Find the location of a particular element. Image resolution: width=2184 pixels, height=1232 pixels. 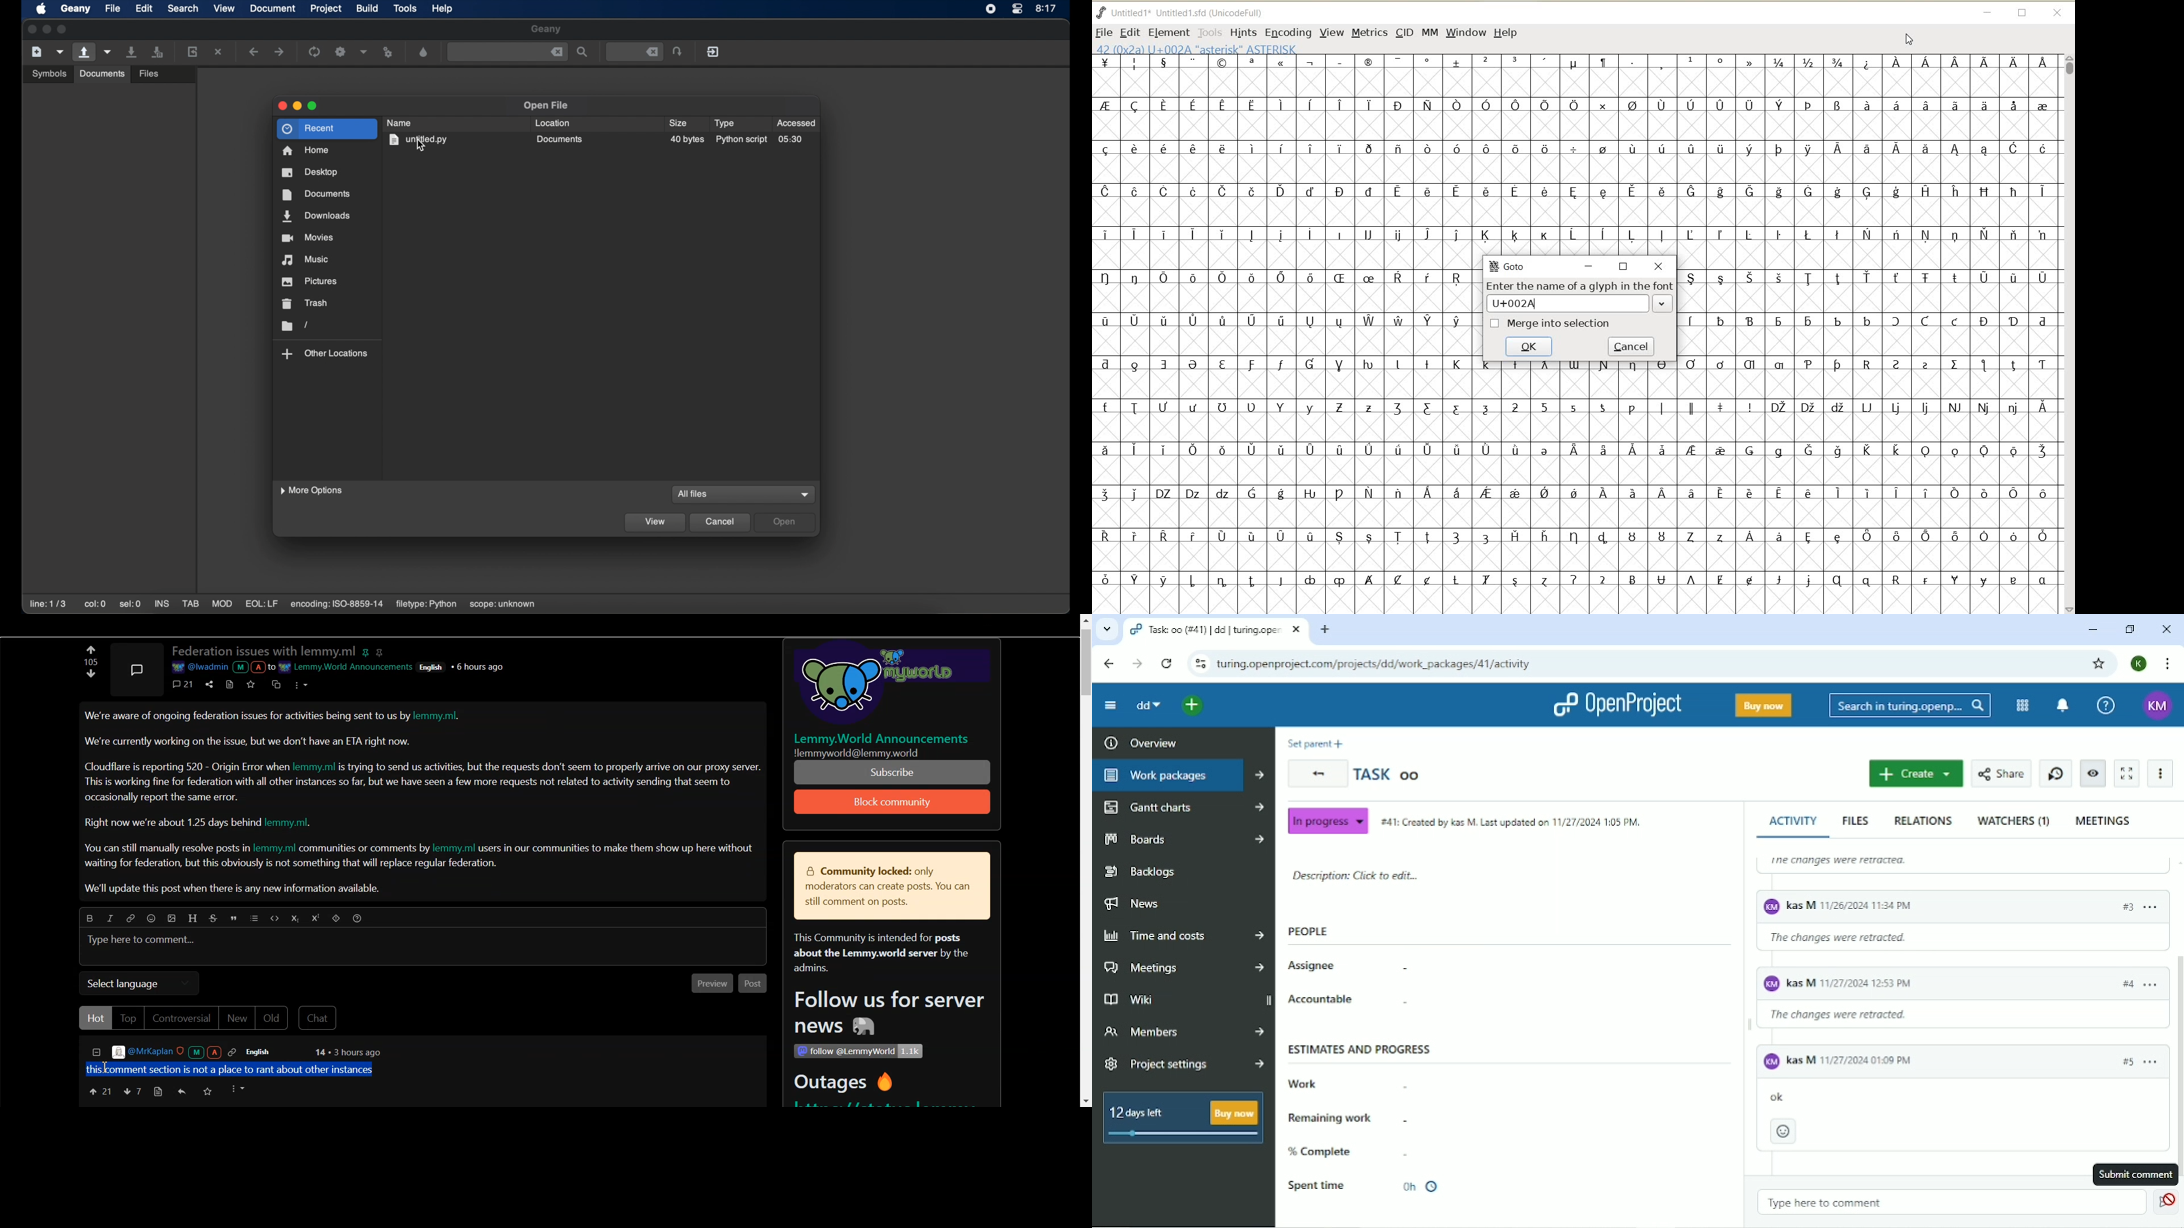

merge into selection is located at coordinates (1559, 324).